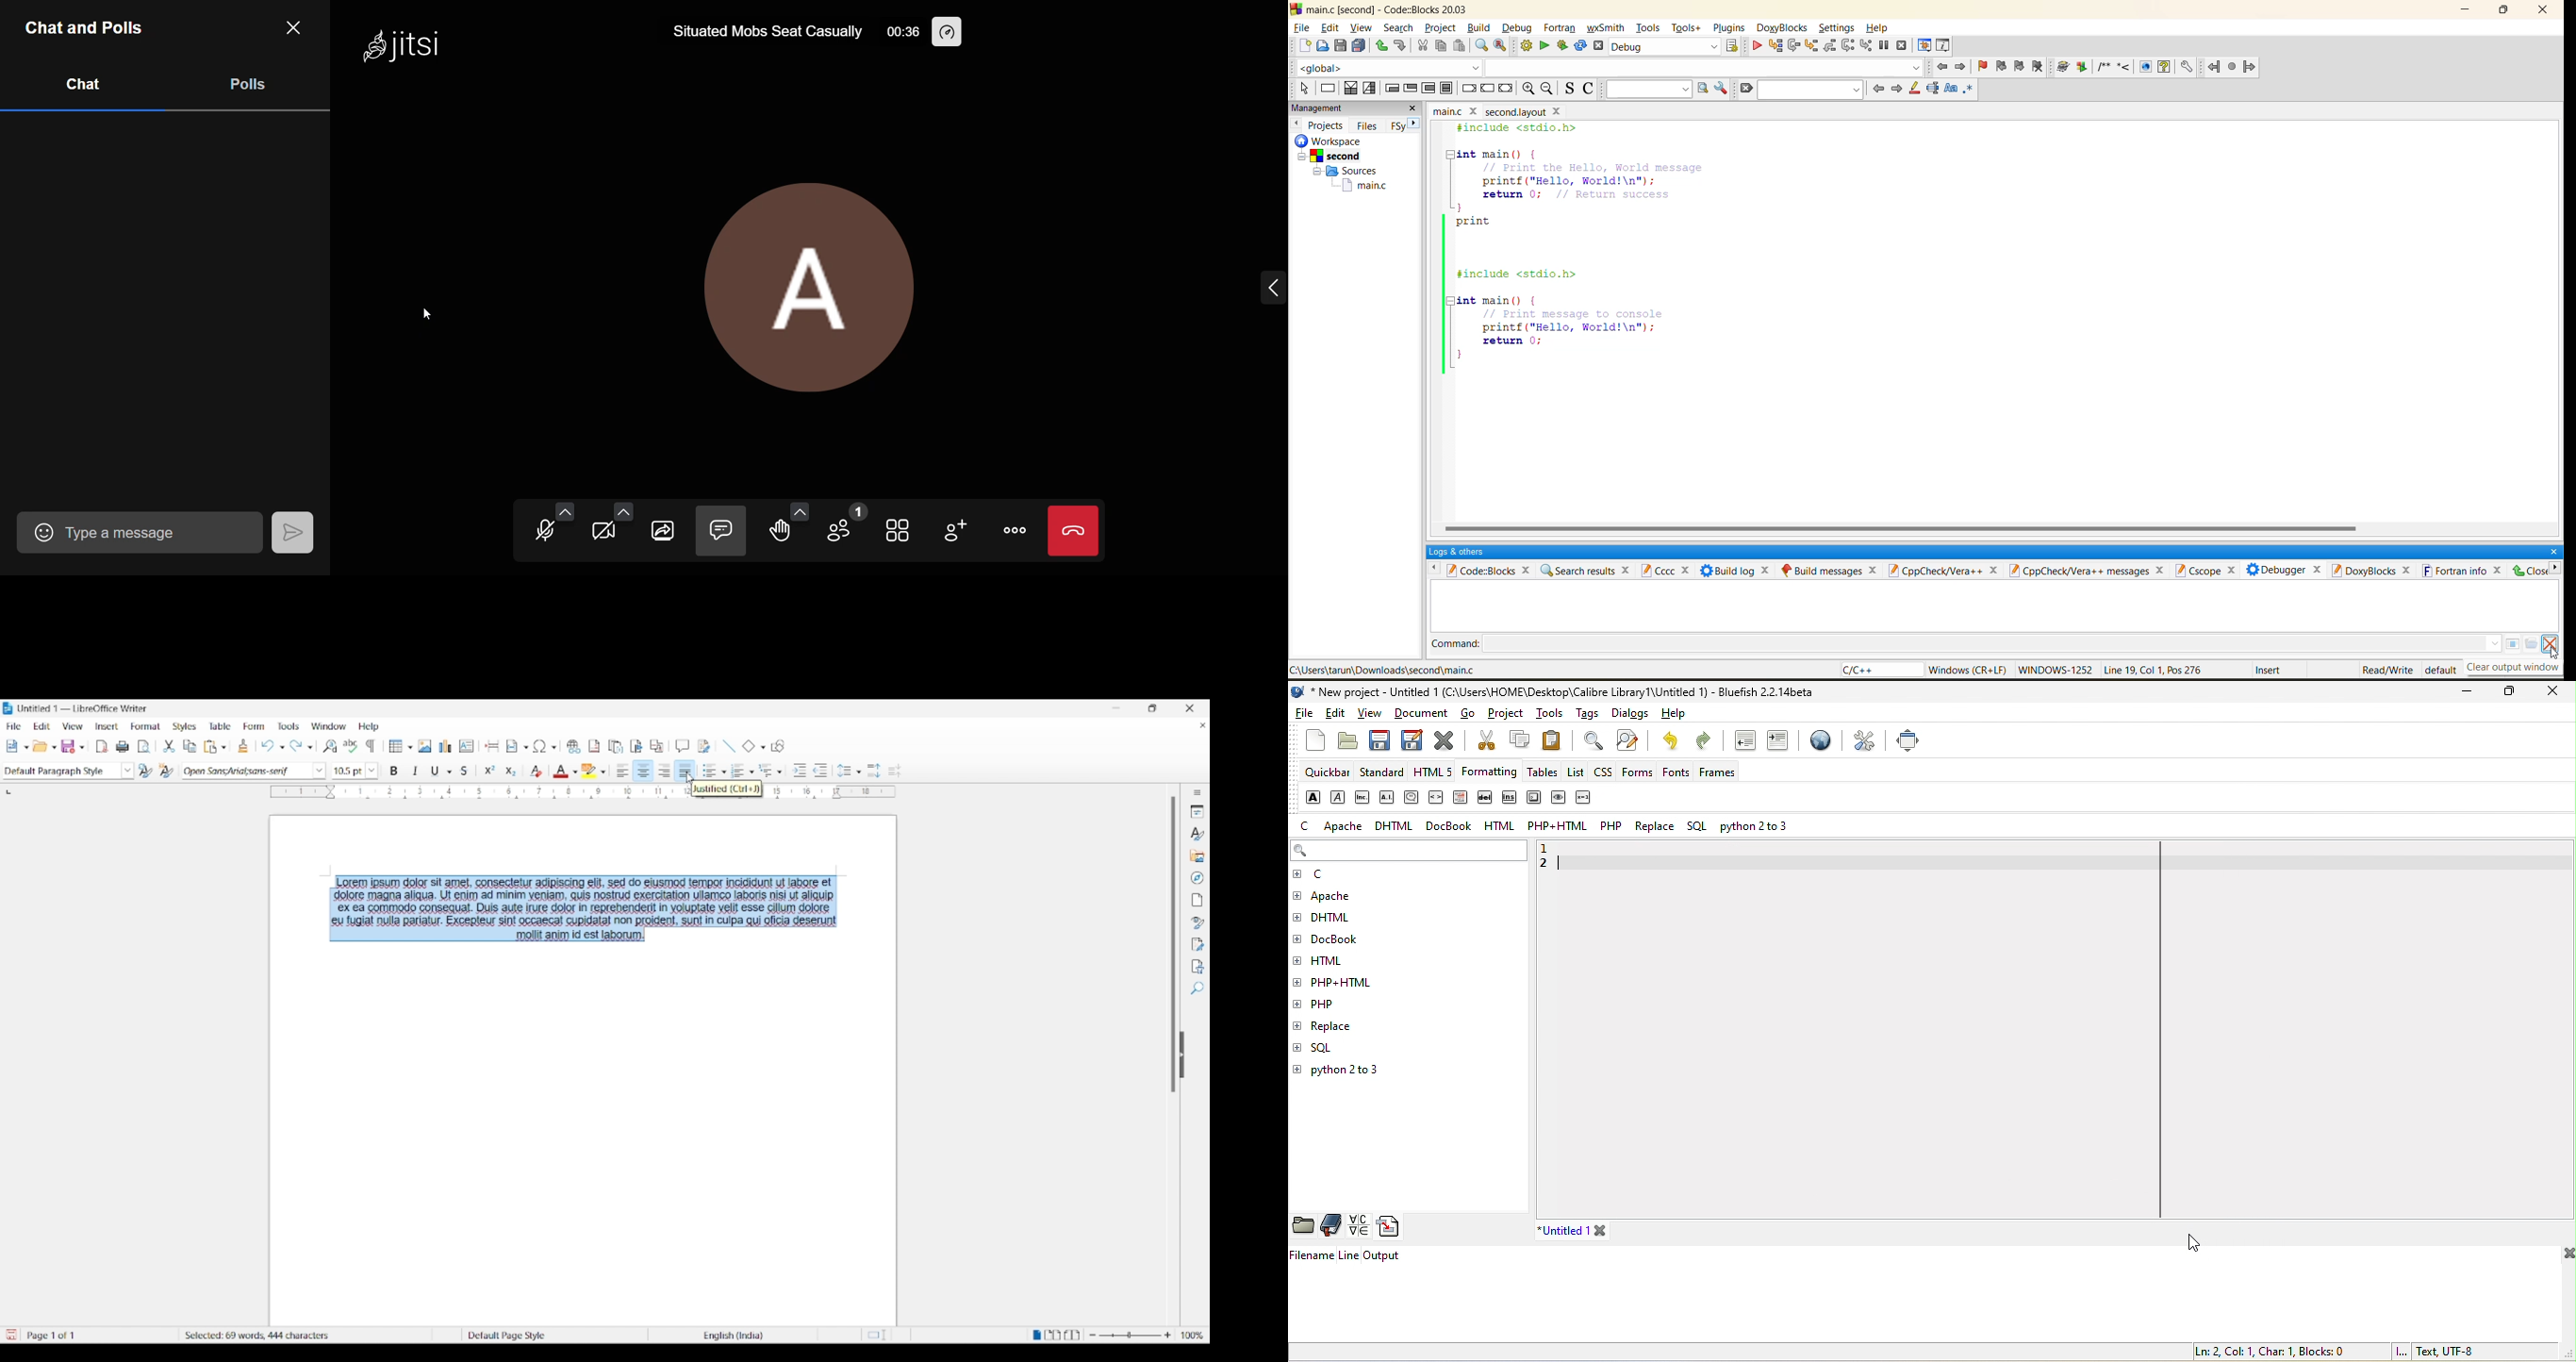 The height and width of the screenshot is (1372, 2576). I want to click on Manage changes, so click(1198, 945).